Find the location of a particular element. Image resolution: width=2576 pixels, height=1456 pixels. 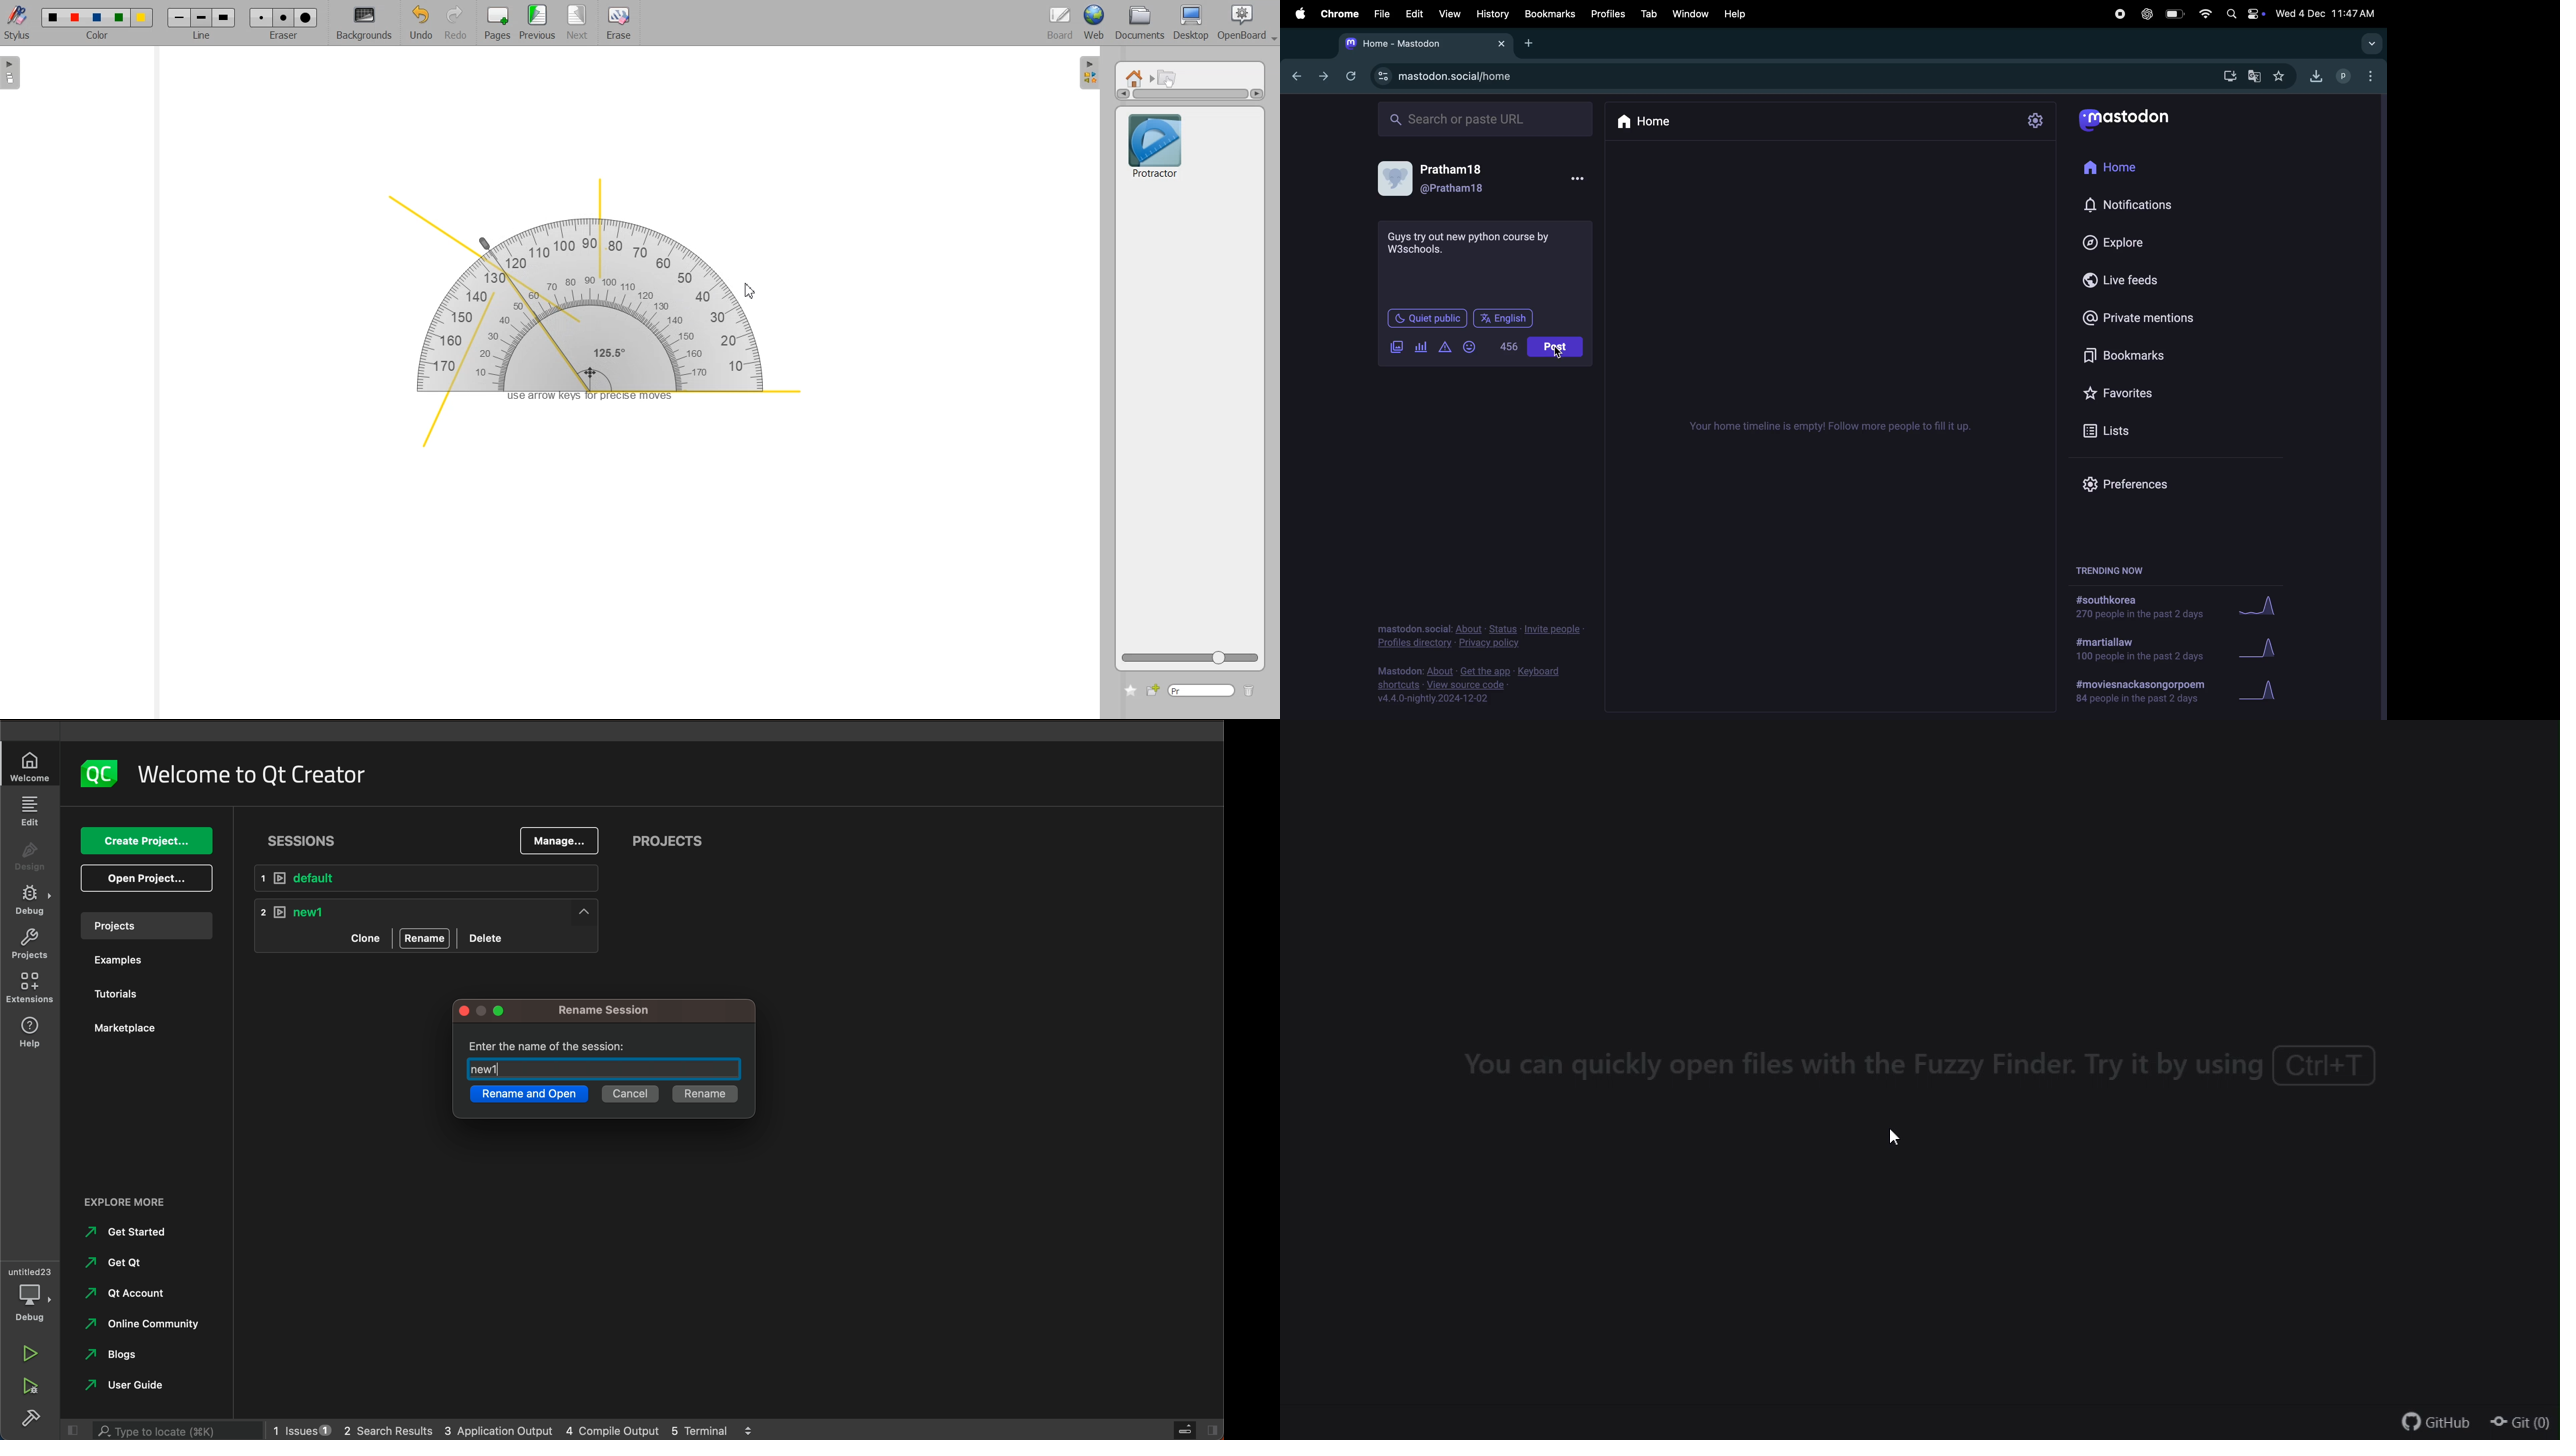

apple menu is located at coordinates (1297, 16).